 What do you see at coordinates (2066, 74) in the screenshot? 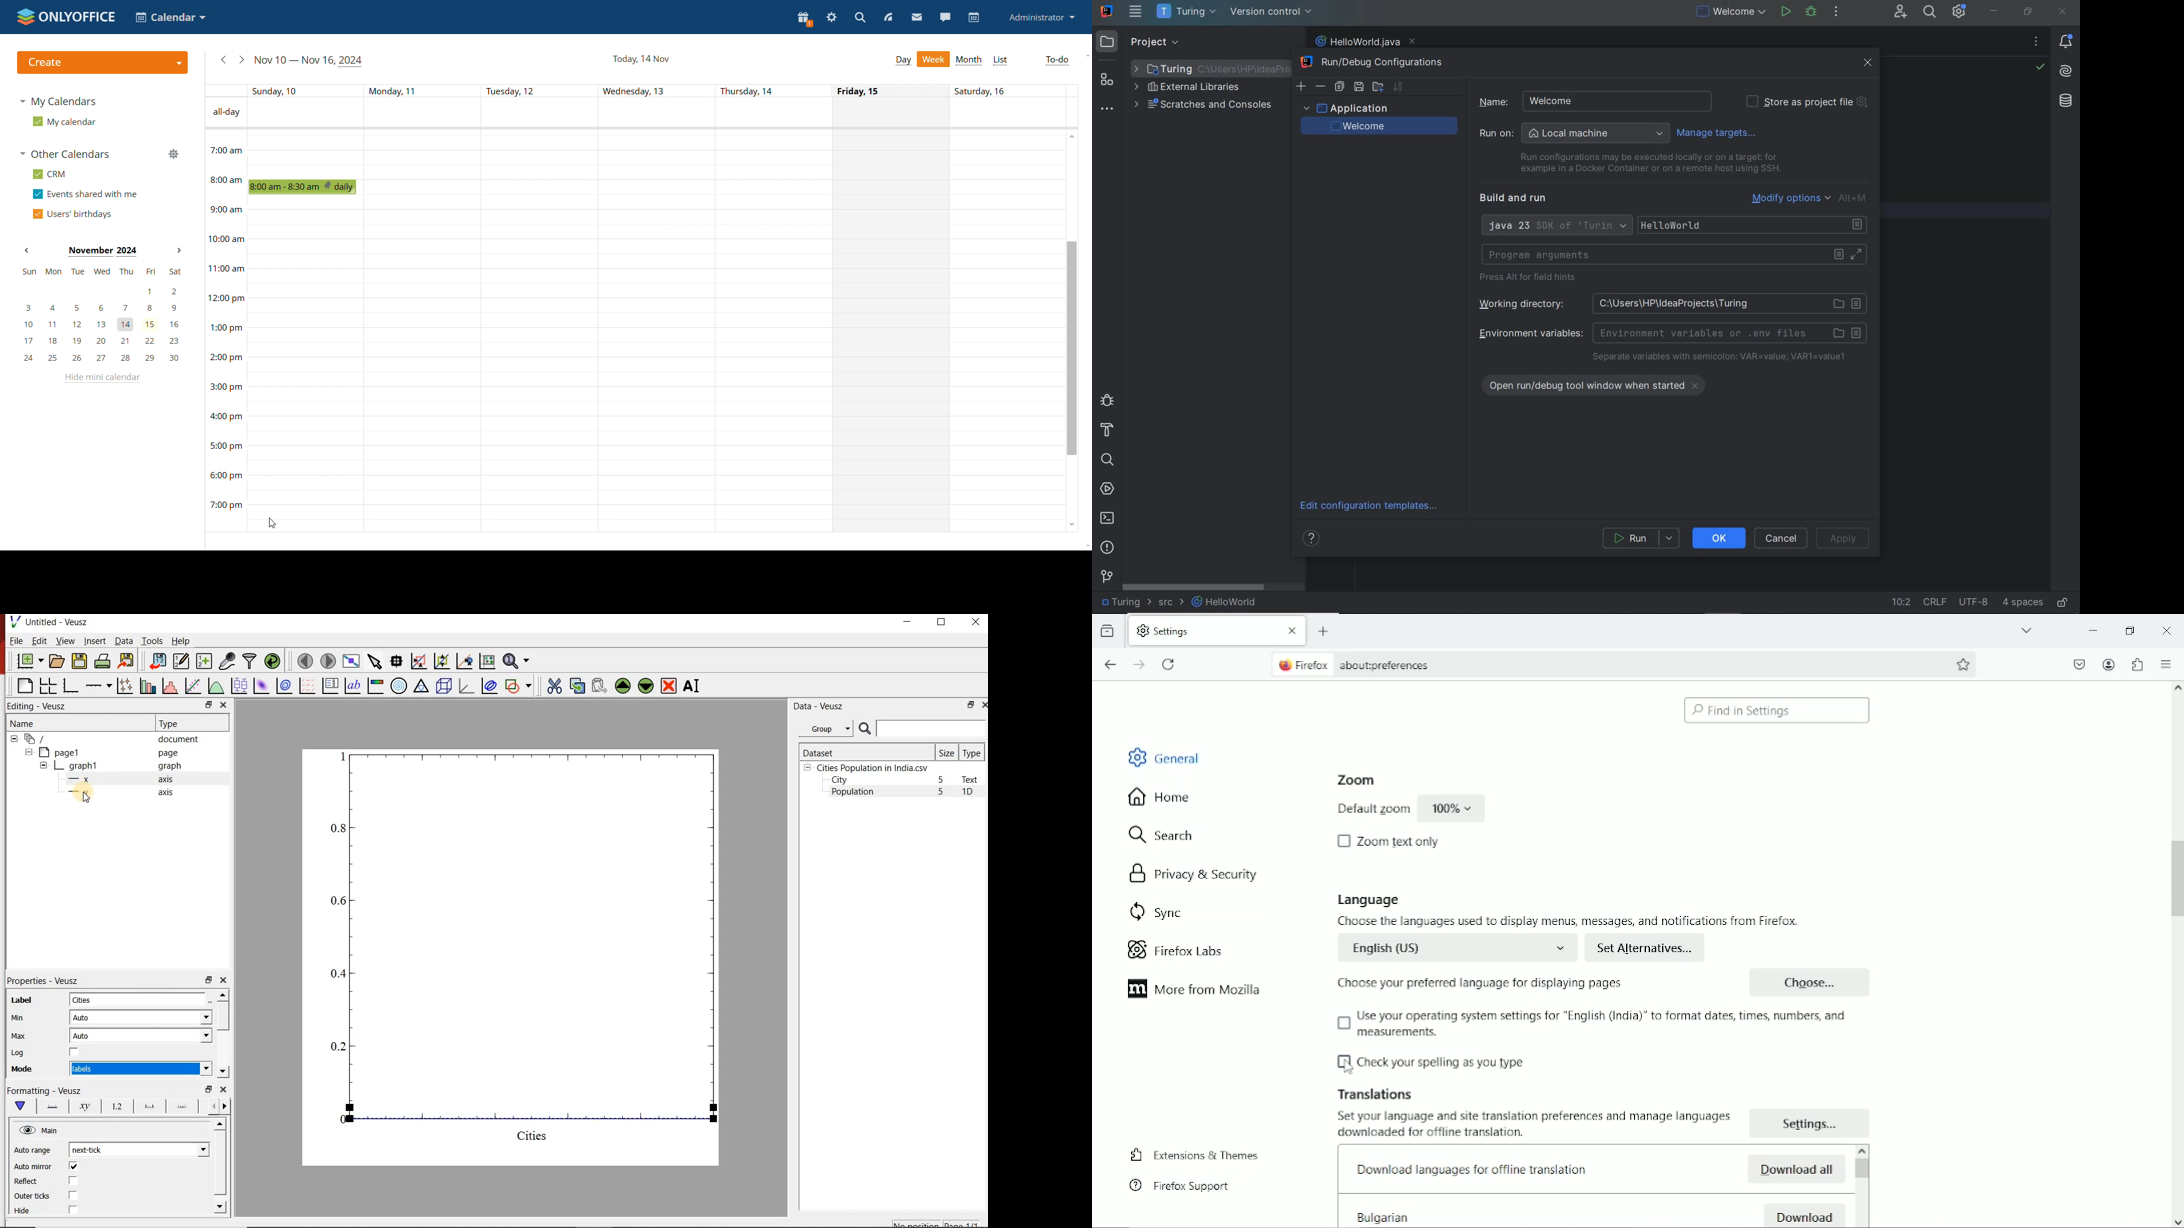
I see `AI Assistant` at bounding box center [2066, 74].